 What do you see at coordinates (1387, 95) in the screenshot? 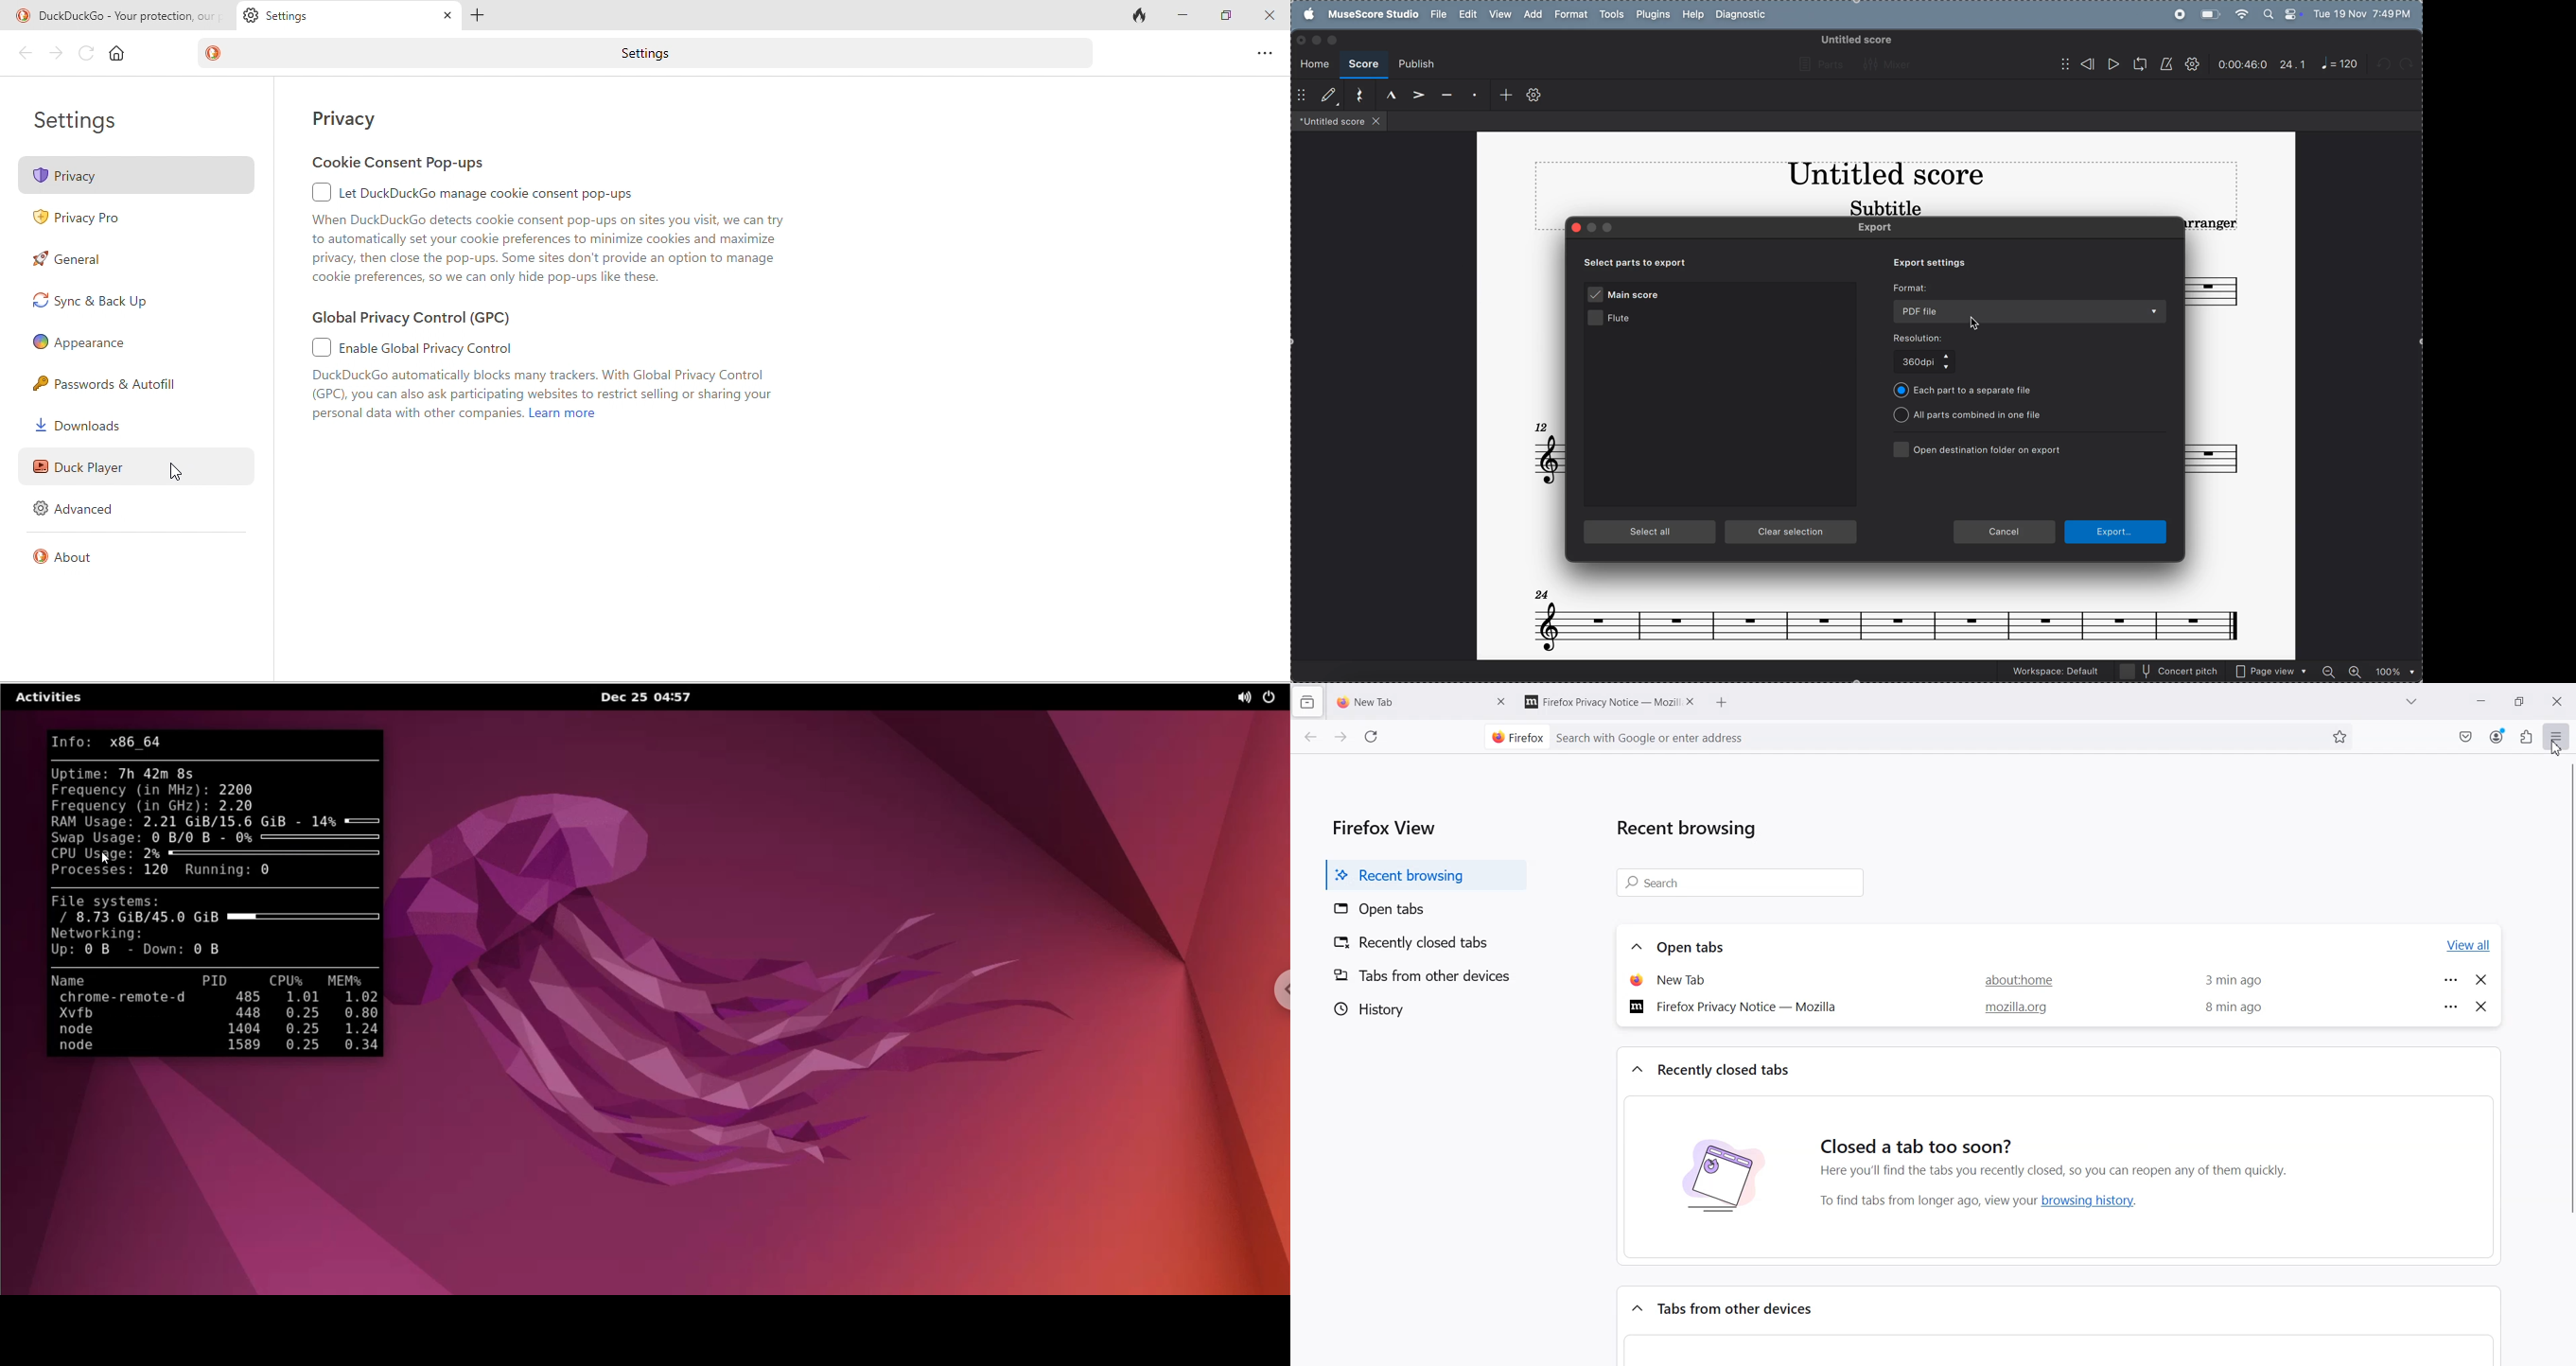
I see `marcato` at bounding box center [1387, 95].